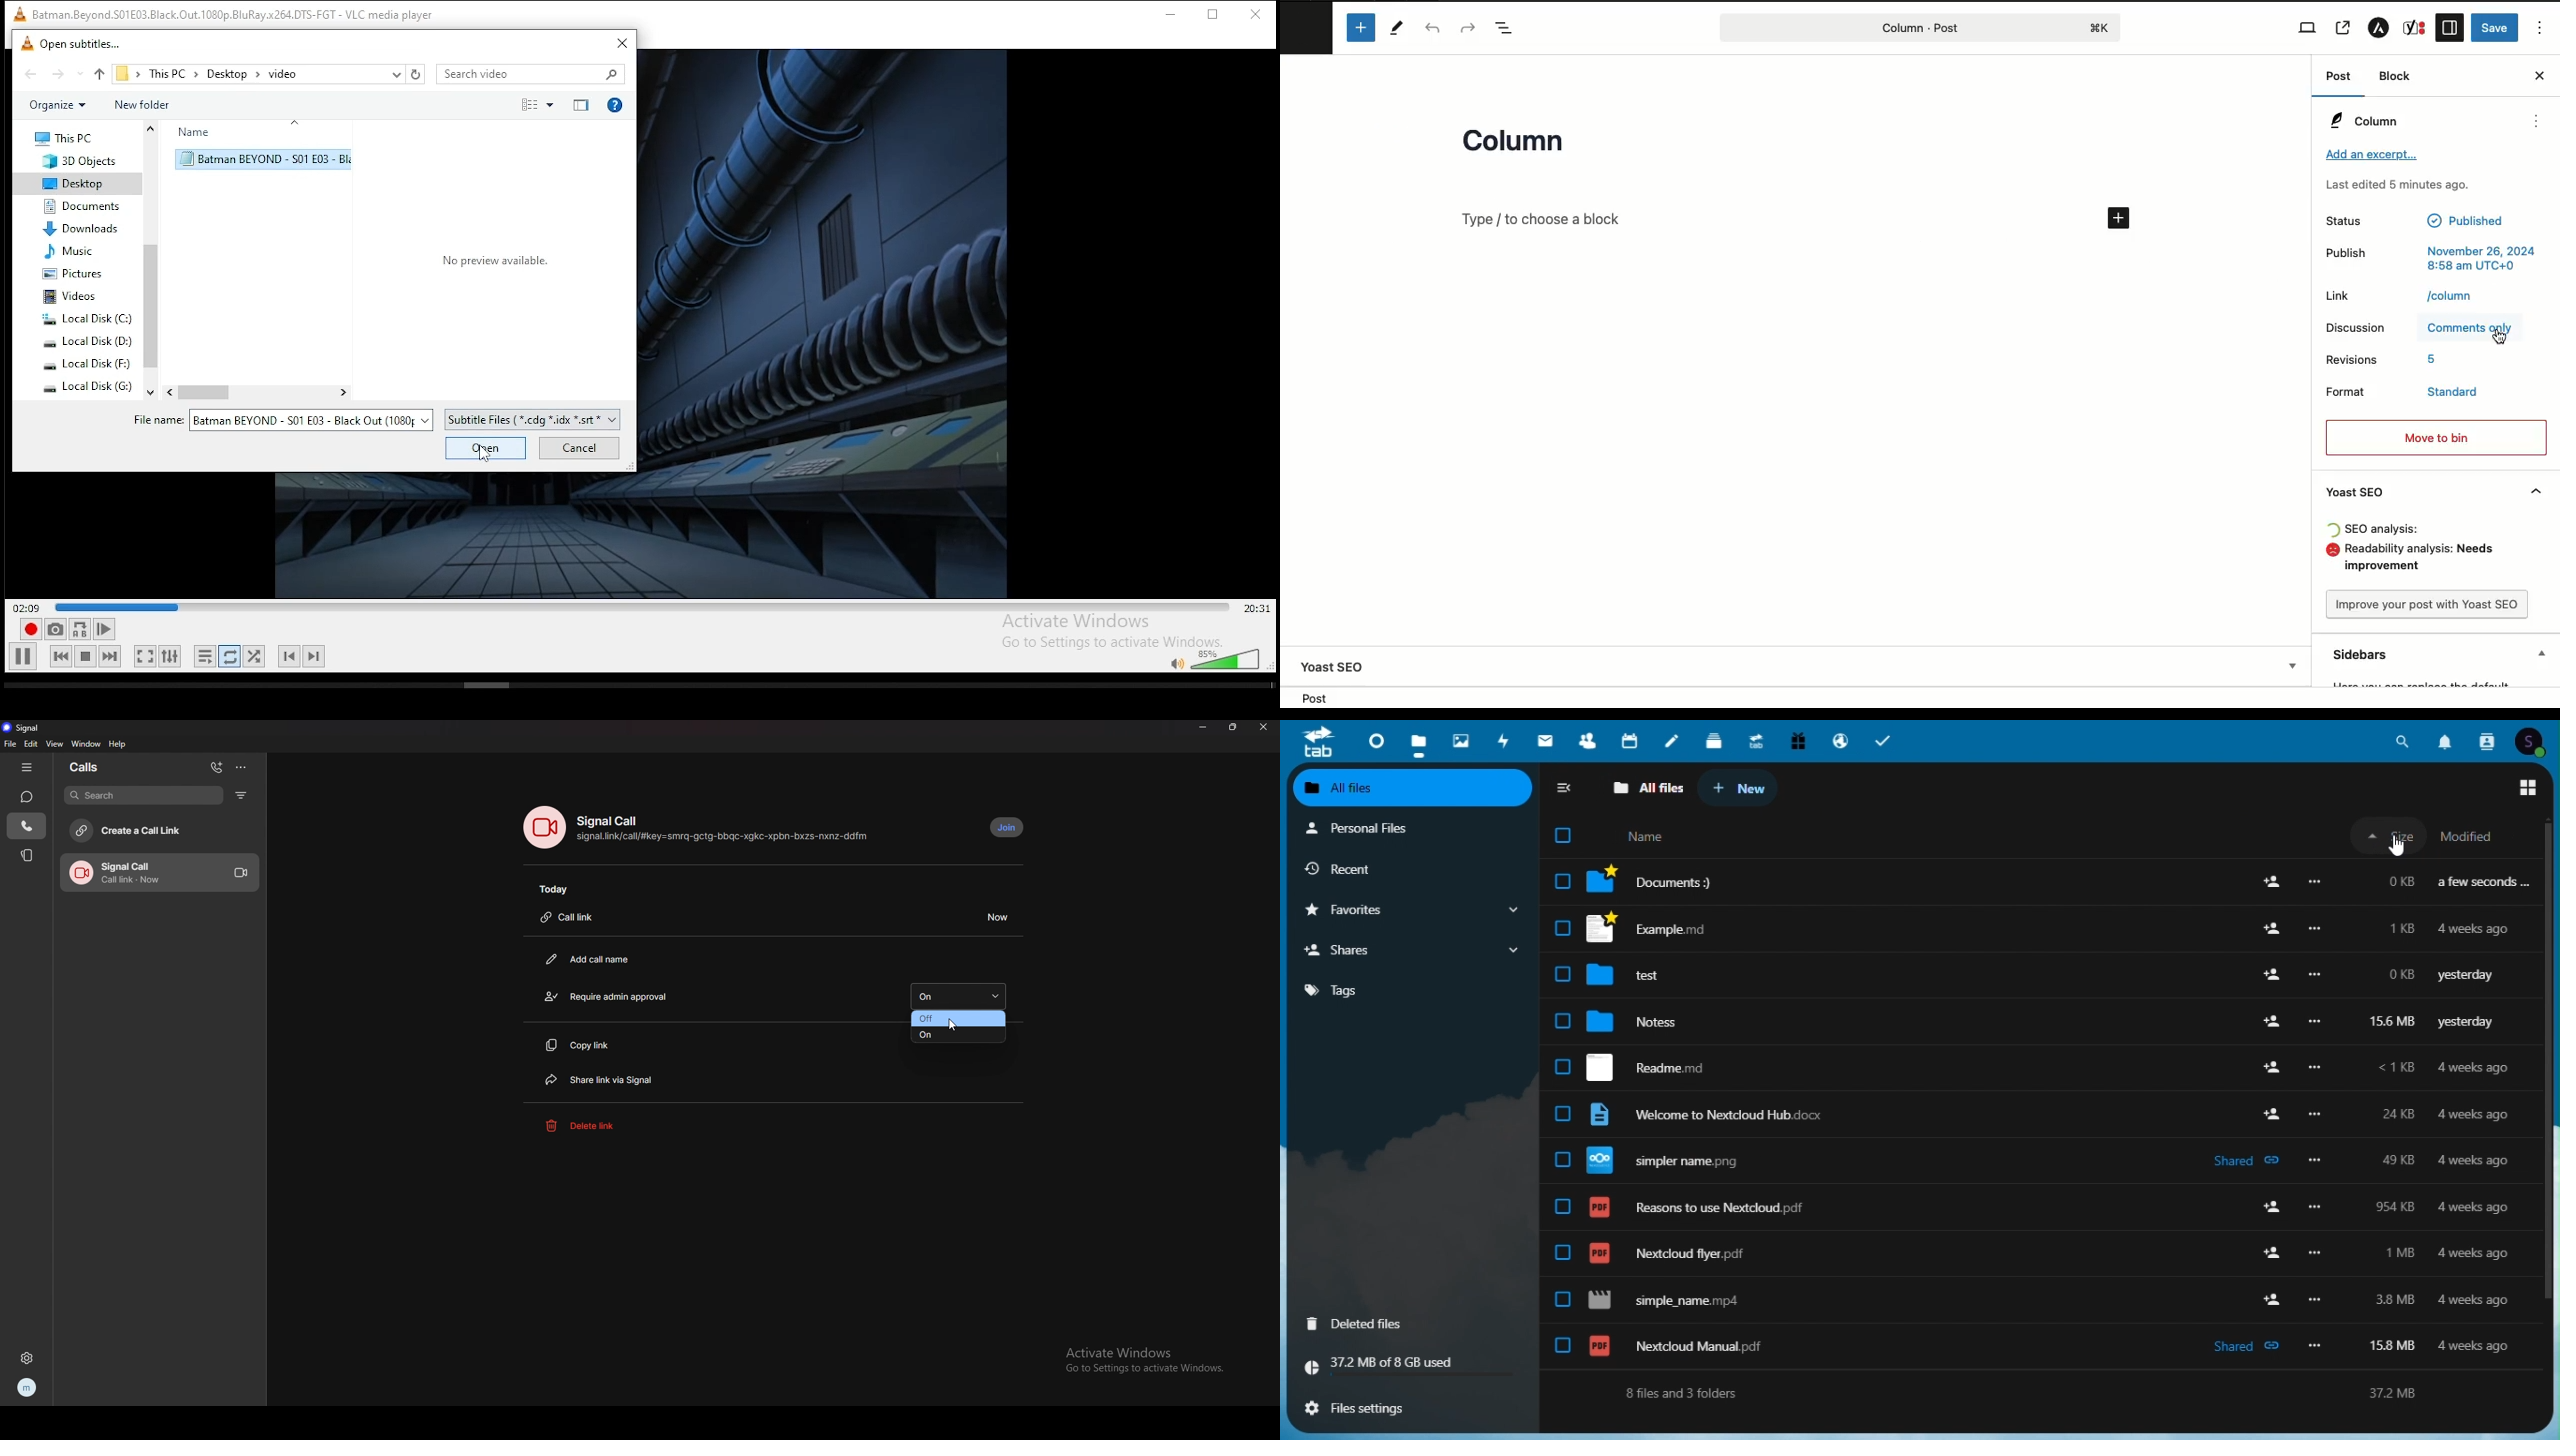 This screenshot has height=1456, width=2576. What do you see at coordinates (1407, 1409) in the screenshot?
I see `File settings` at bounding box center [1407, 1409].